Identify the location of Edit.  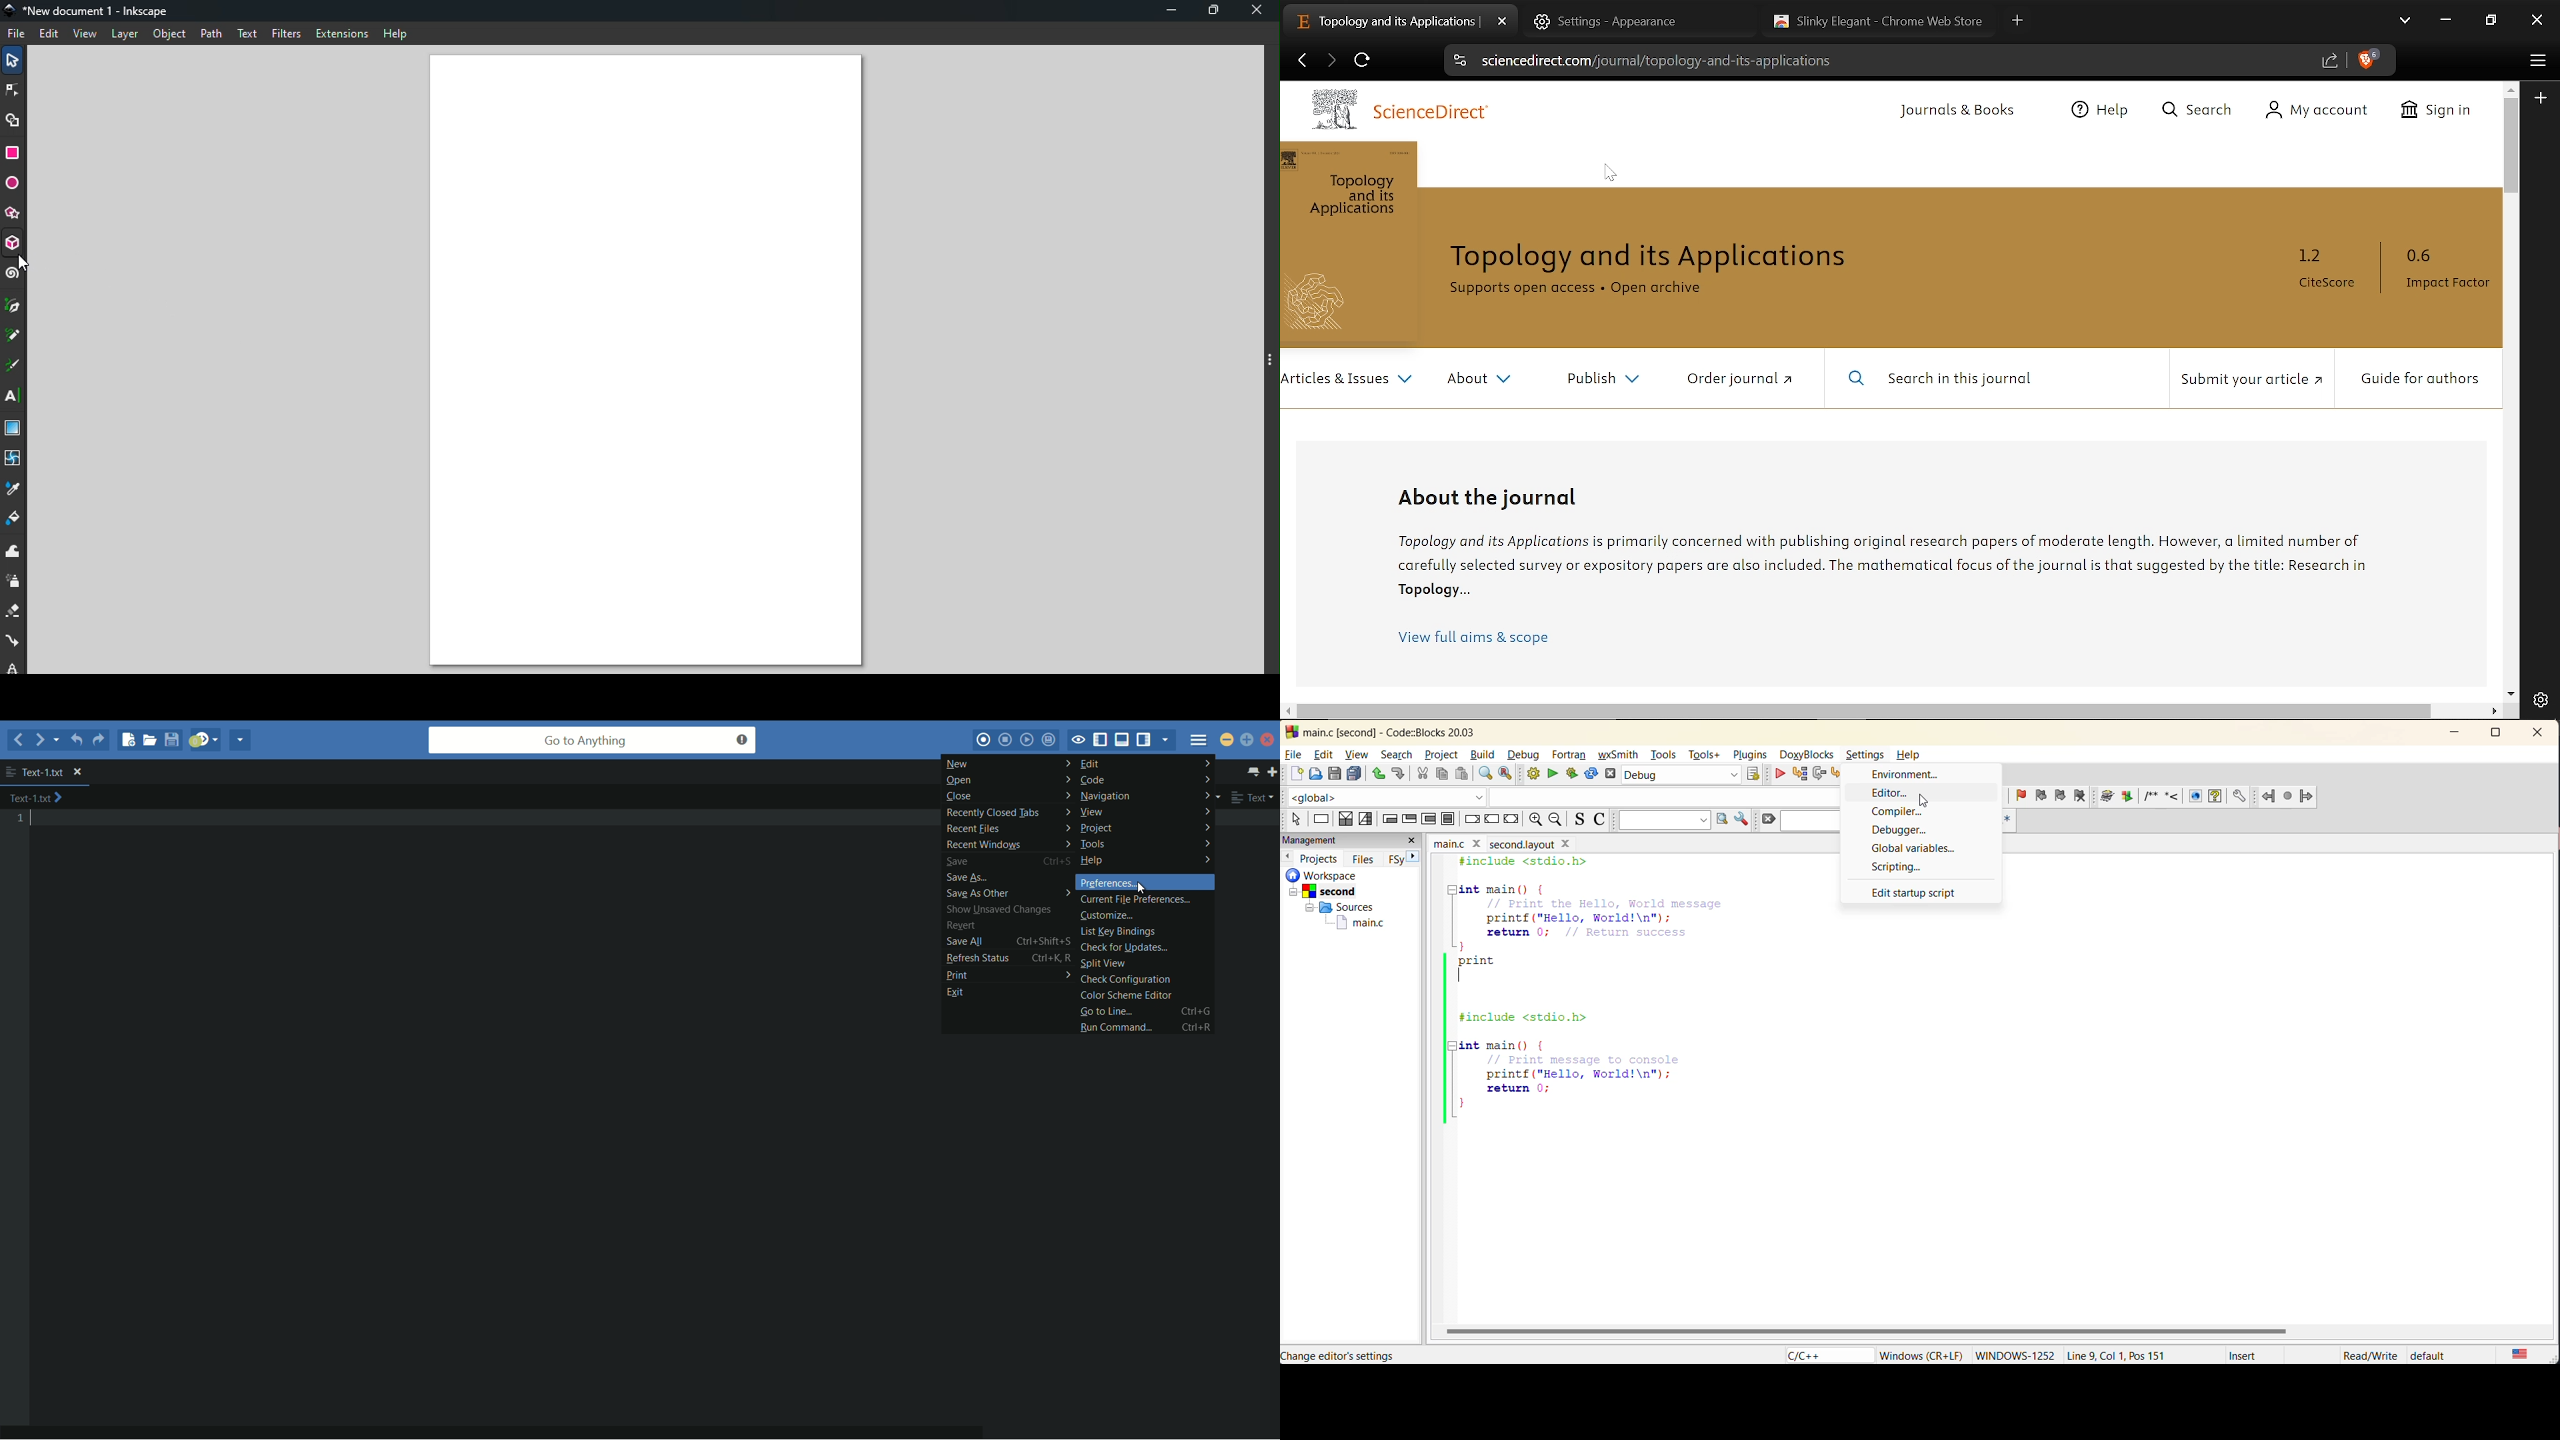
(48, 35).